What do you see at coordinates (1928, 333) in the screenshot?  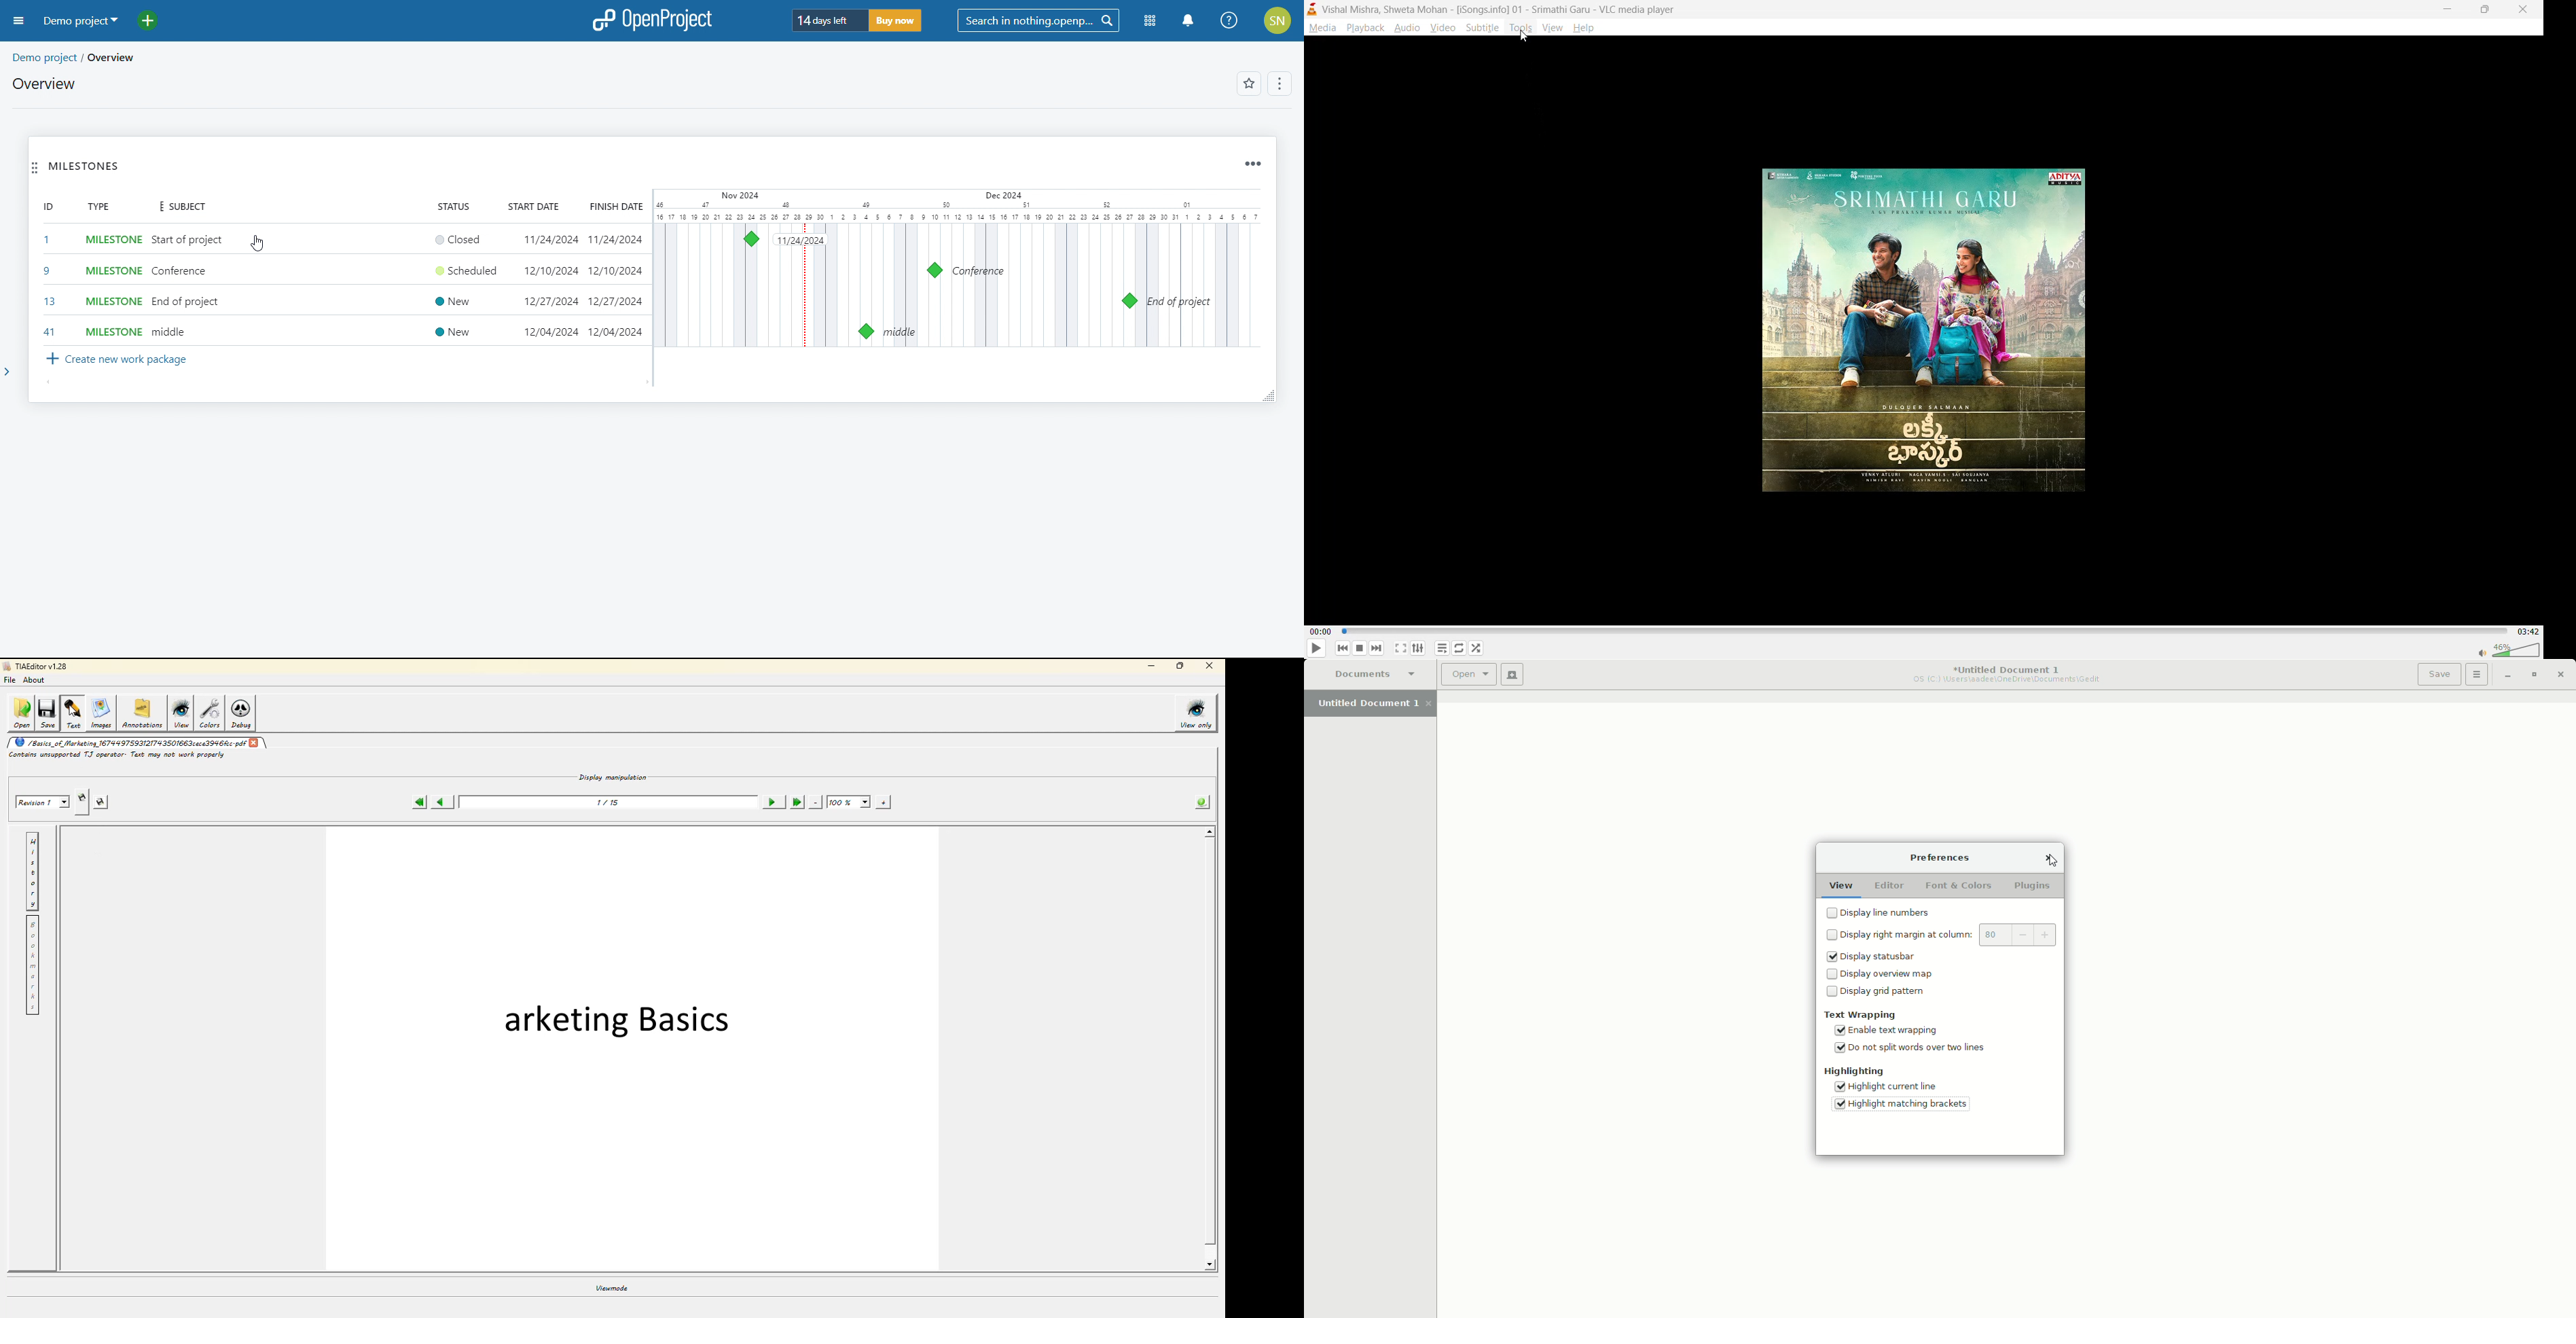 I see `thumbnail` at bounding box center [1928, 333].